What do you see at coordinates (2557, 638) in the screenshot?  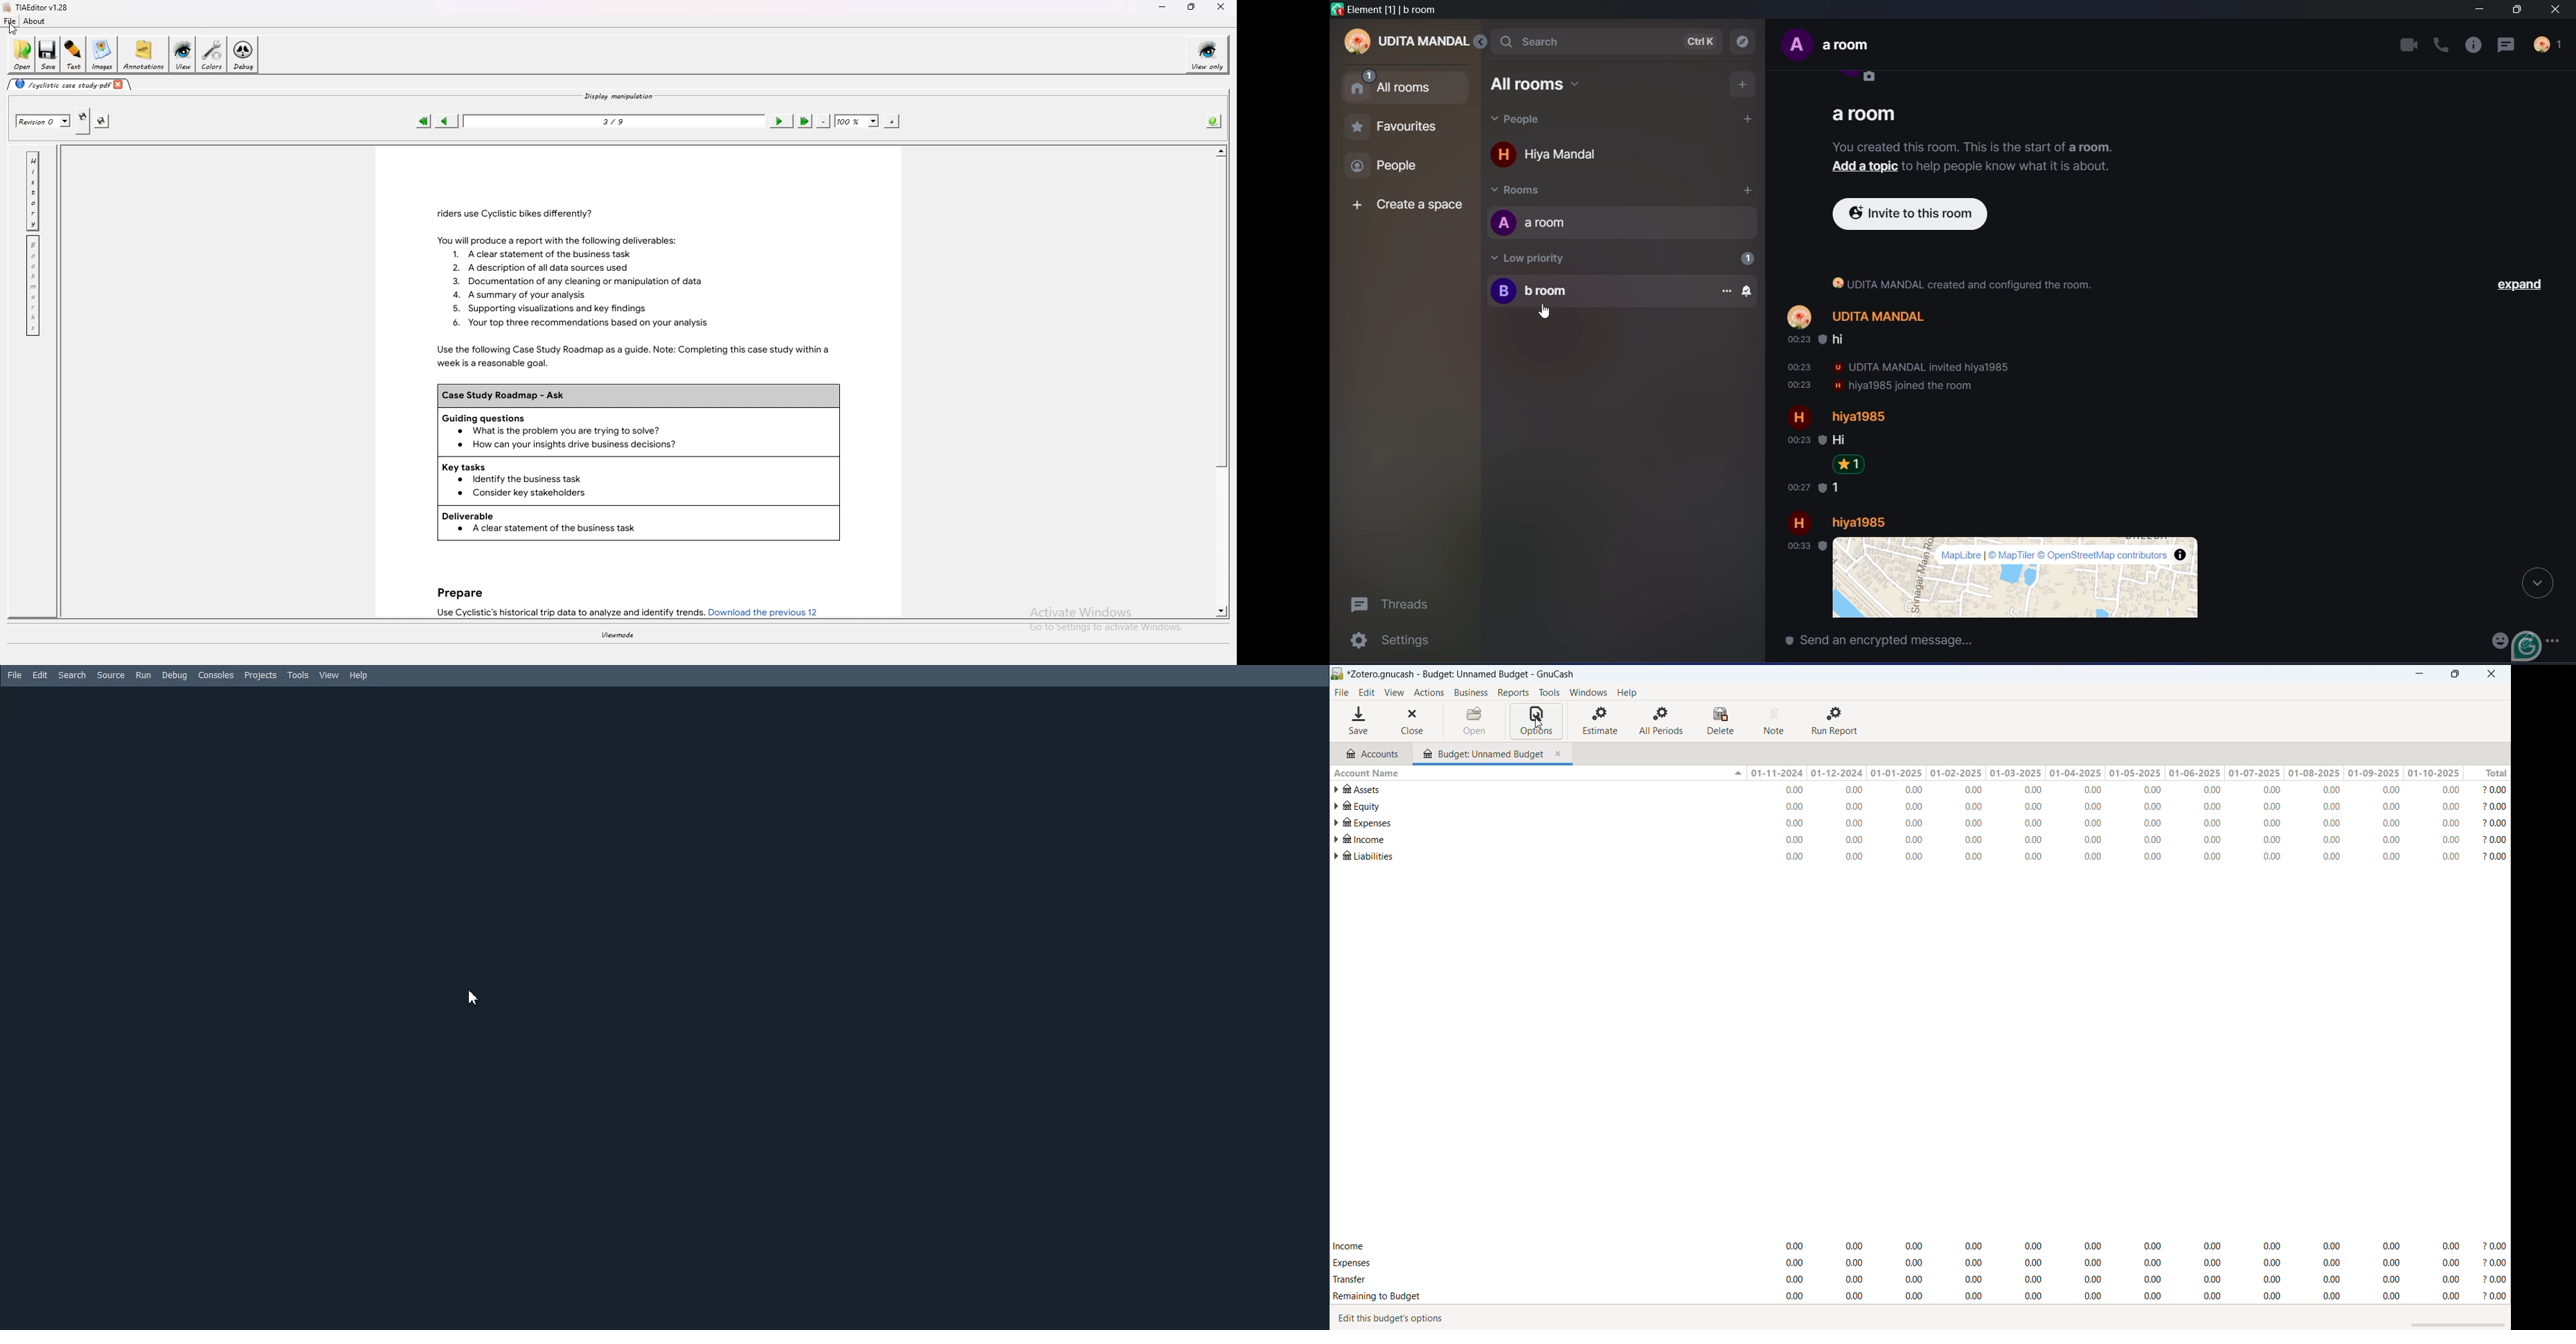 I see `More option` at bounding box center [2557, 638].